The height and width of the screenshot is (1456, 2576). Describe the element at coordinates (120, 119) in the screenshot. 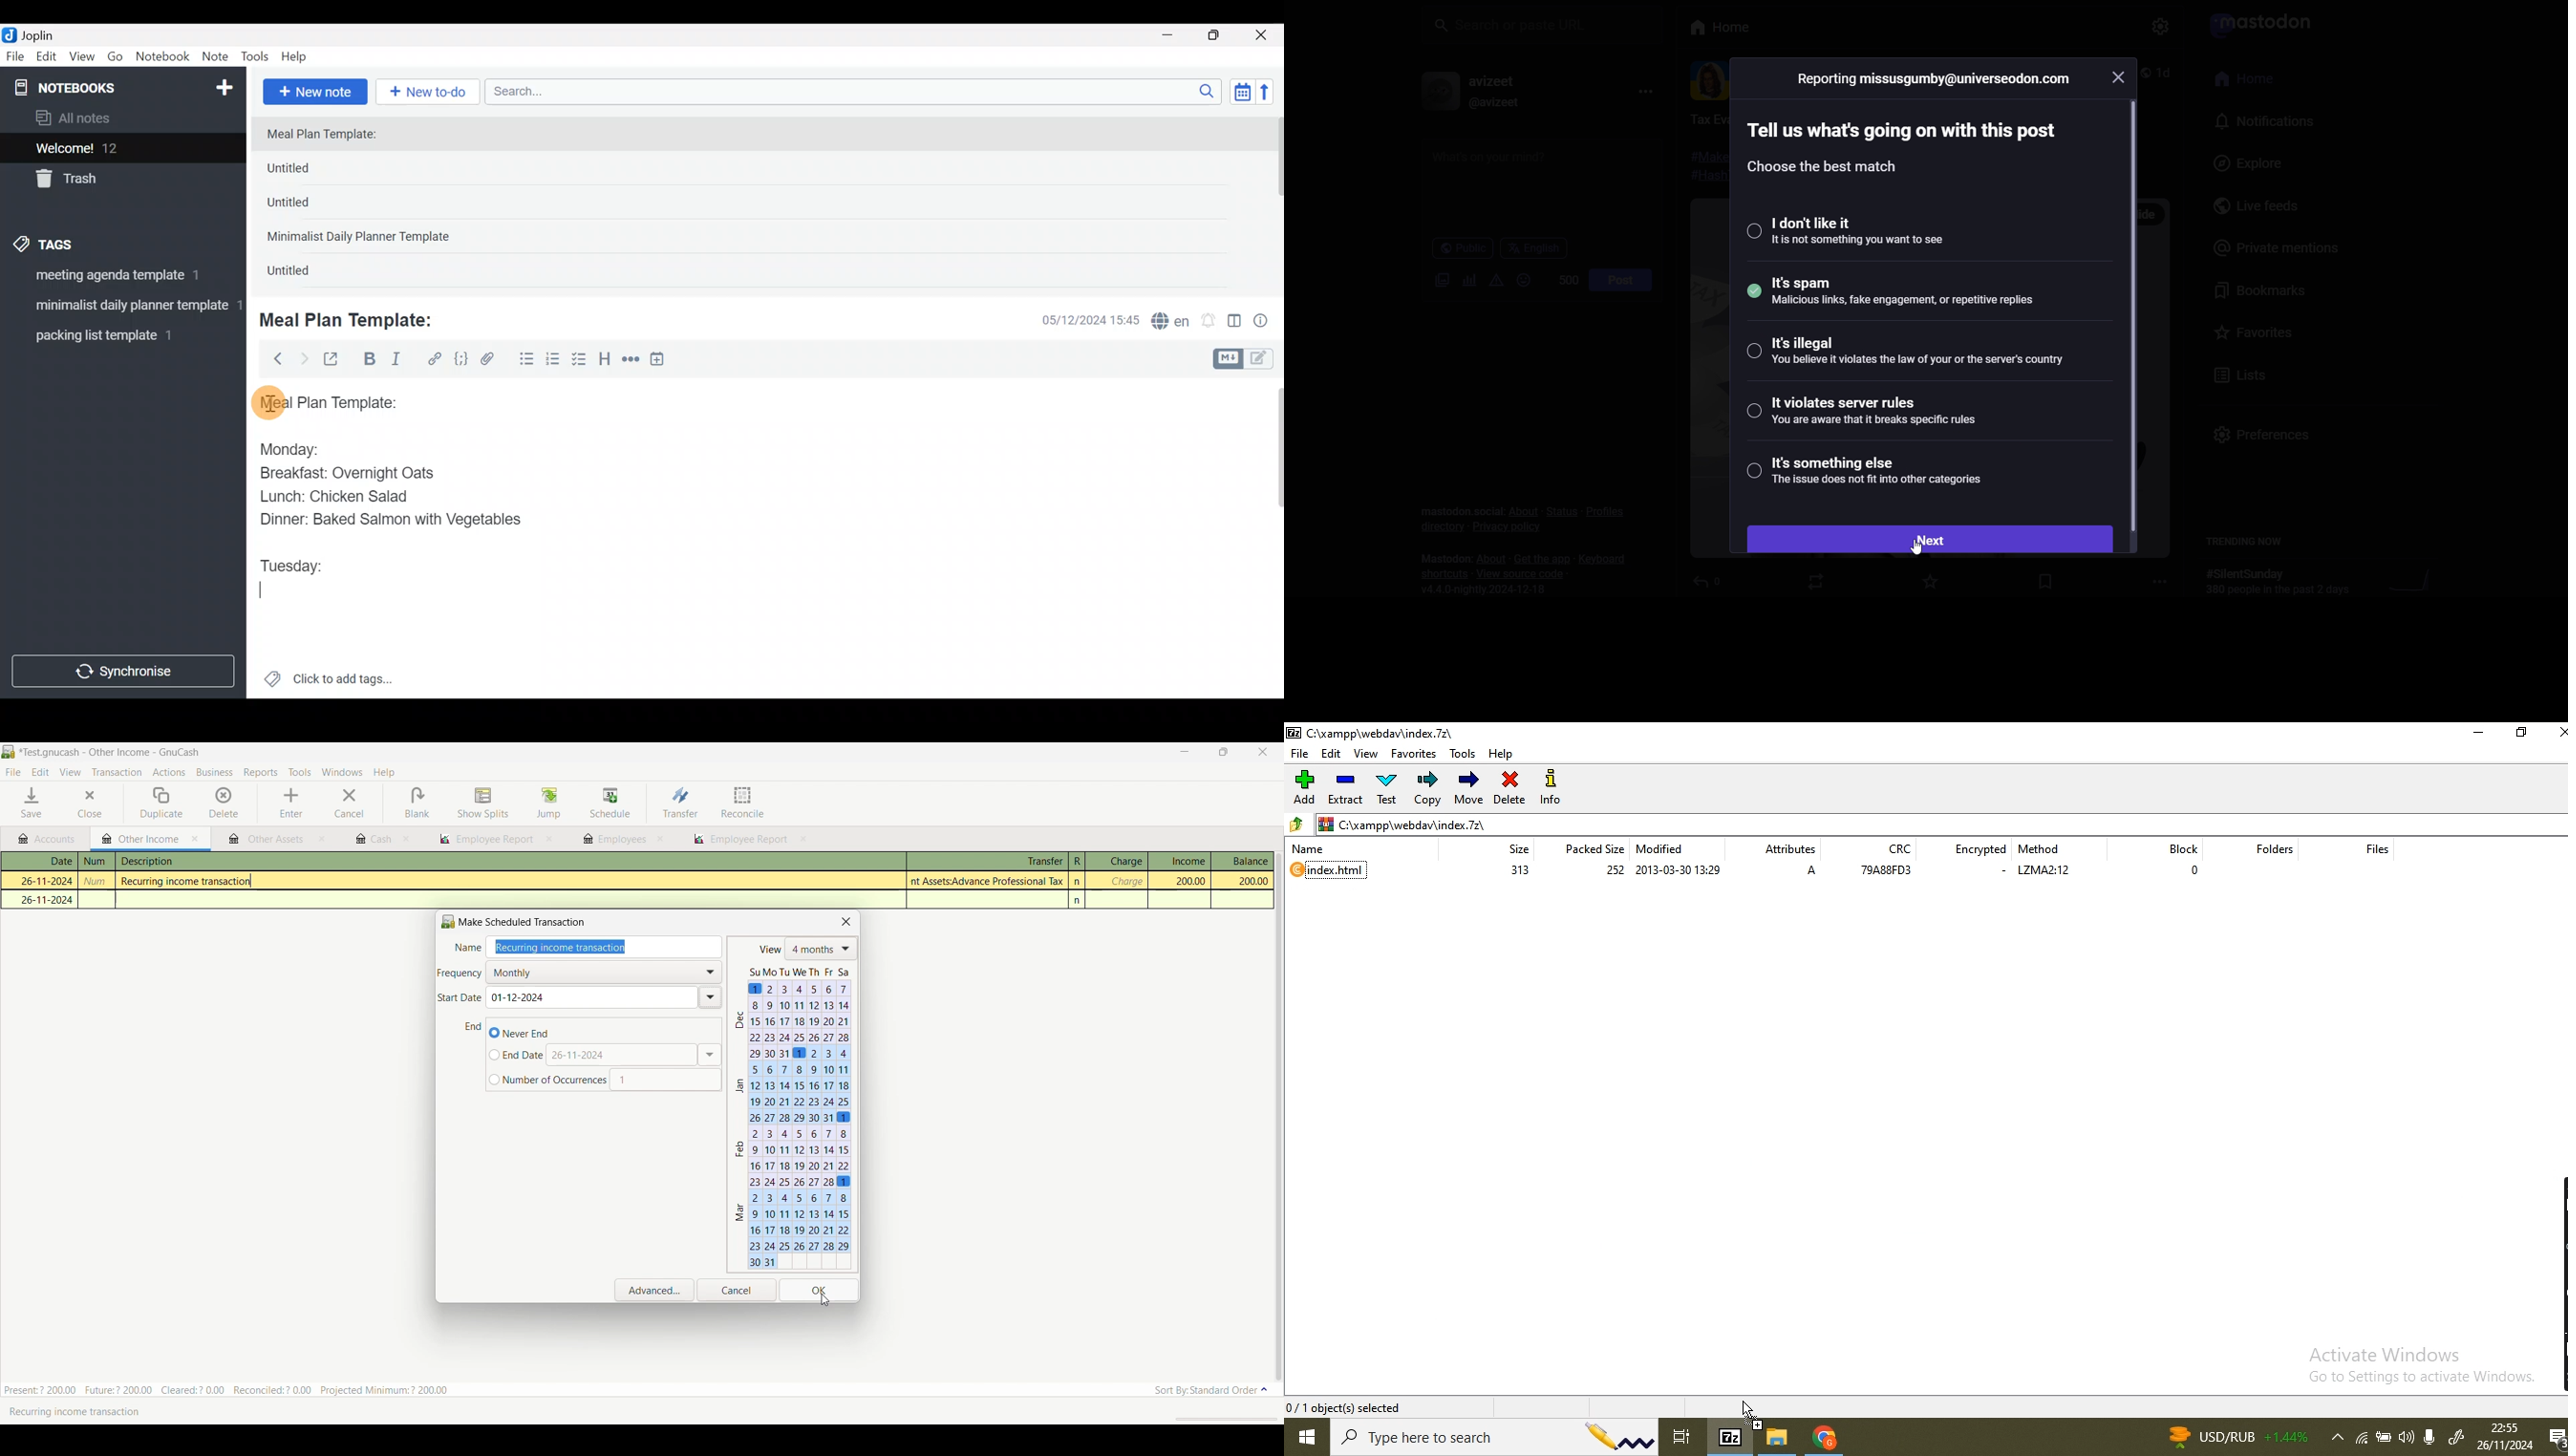

I see `All notes` at that location.